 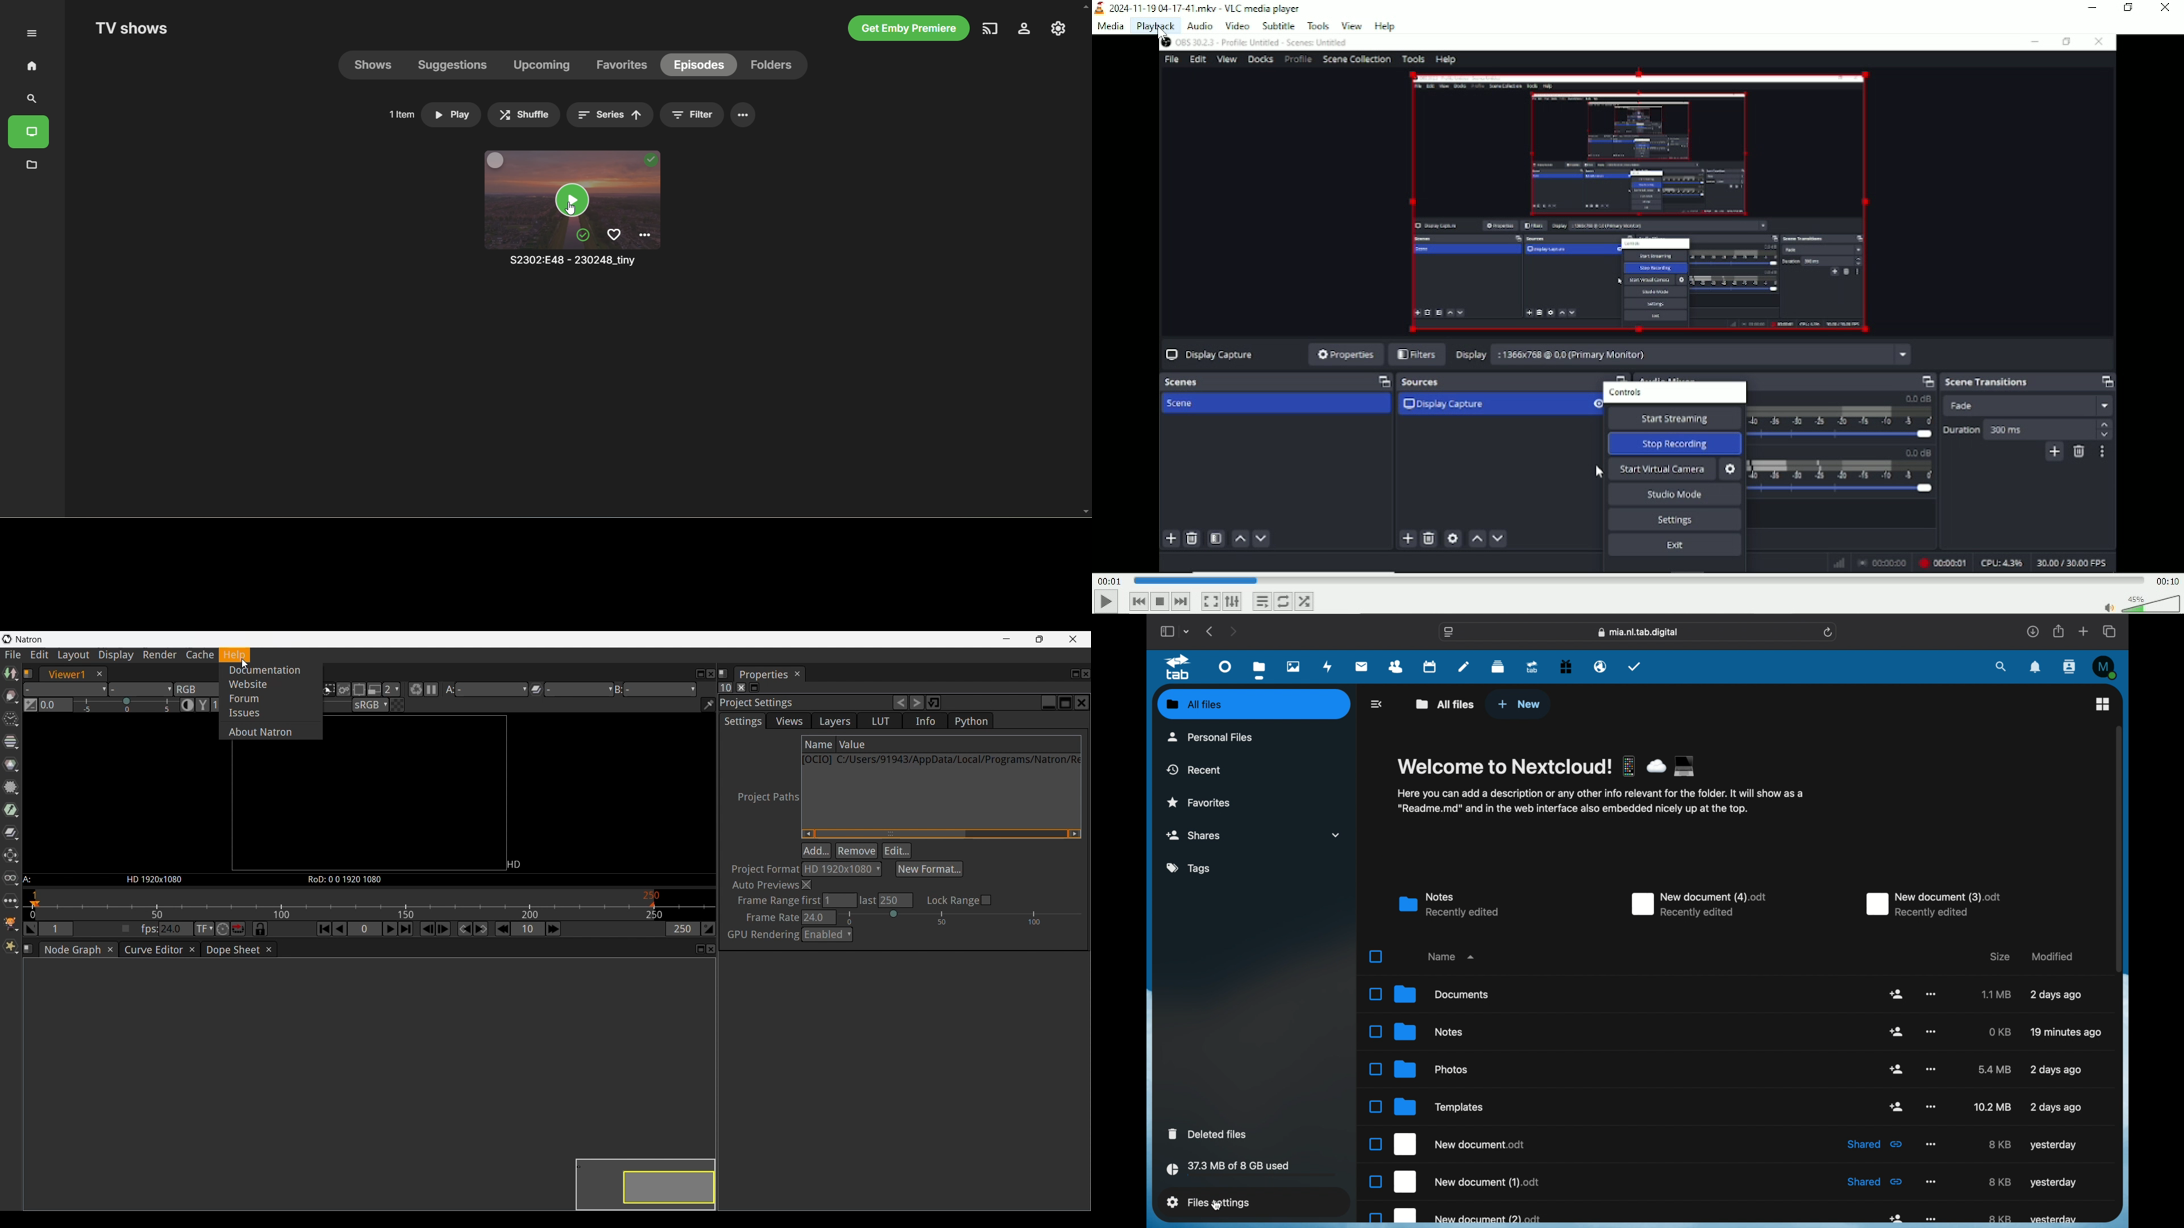 What do you see at coordinates (516, 219) in the screenshot?
I see `TV show episode` at bounding box center [516, 219].